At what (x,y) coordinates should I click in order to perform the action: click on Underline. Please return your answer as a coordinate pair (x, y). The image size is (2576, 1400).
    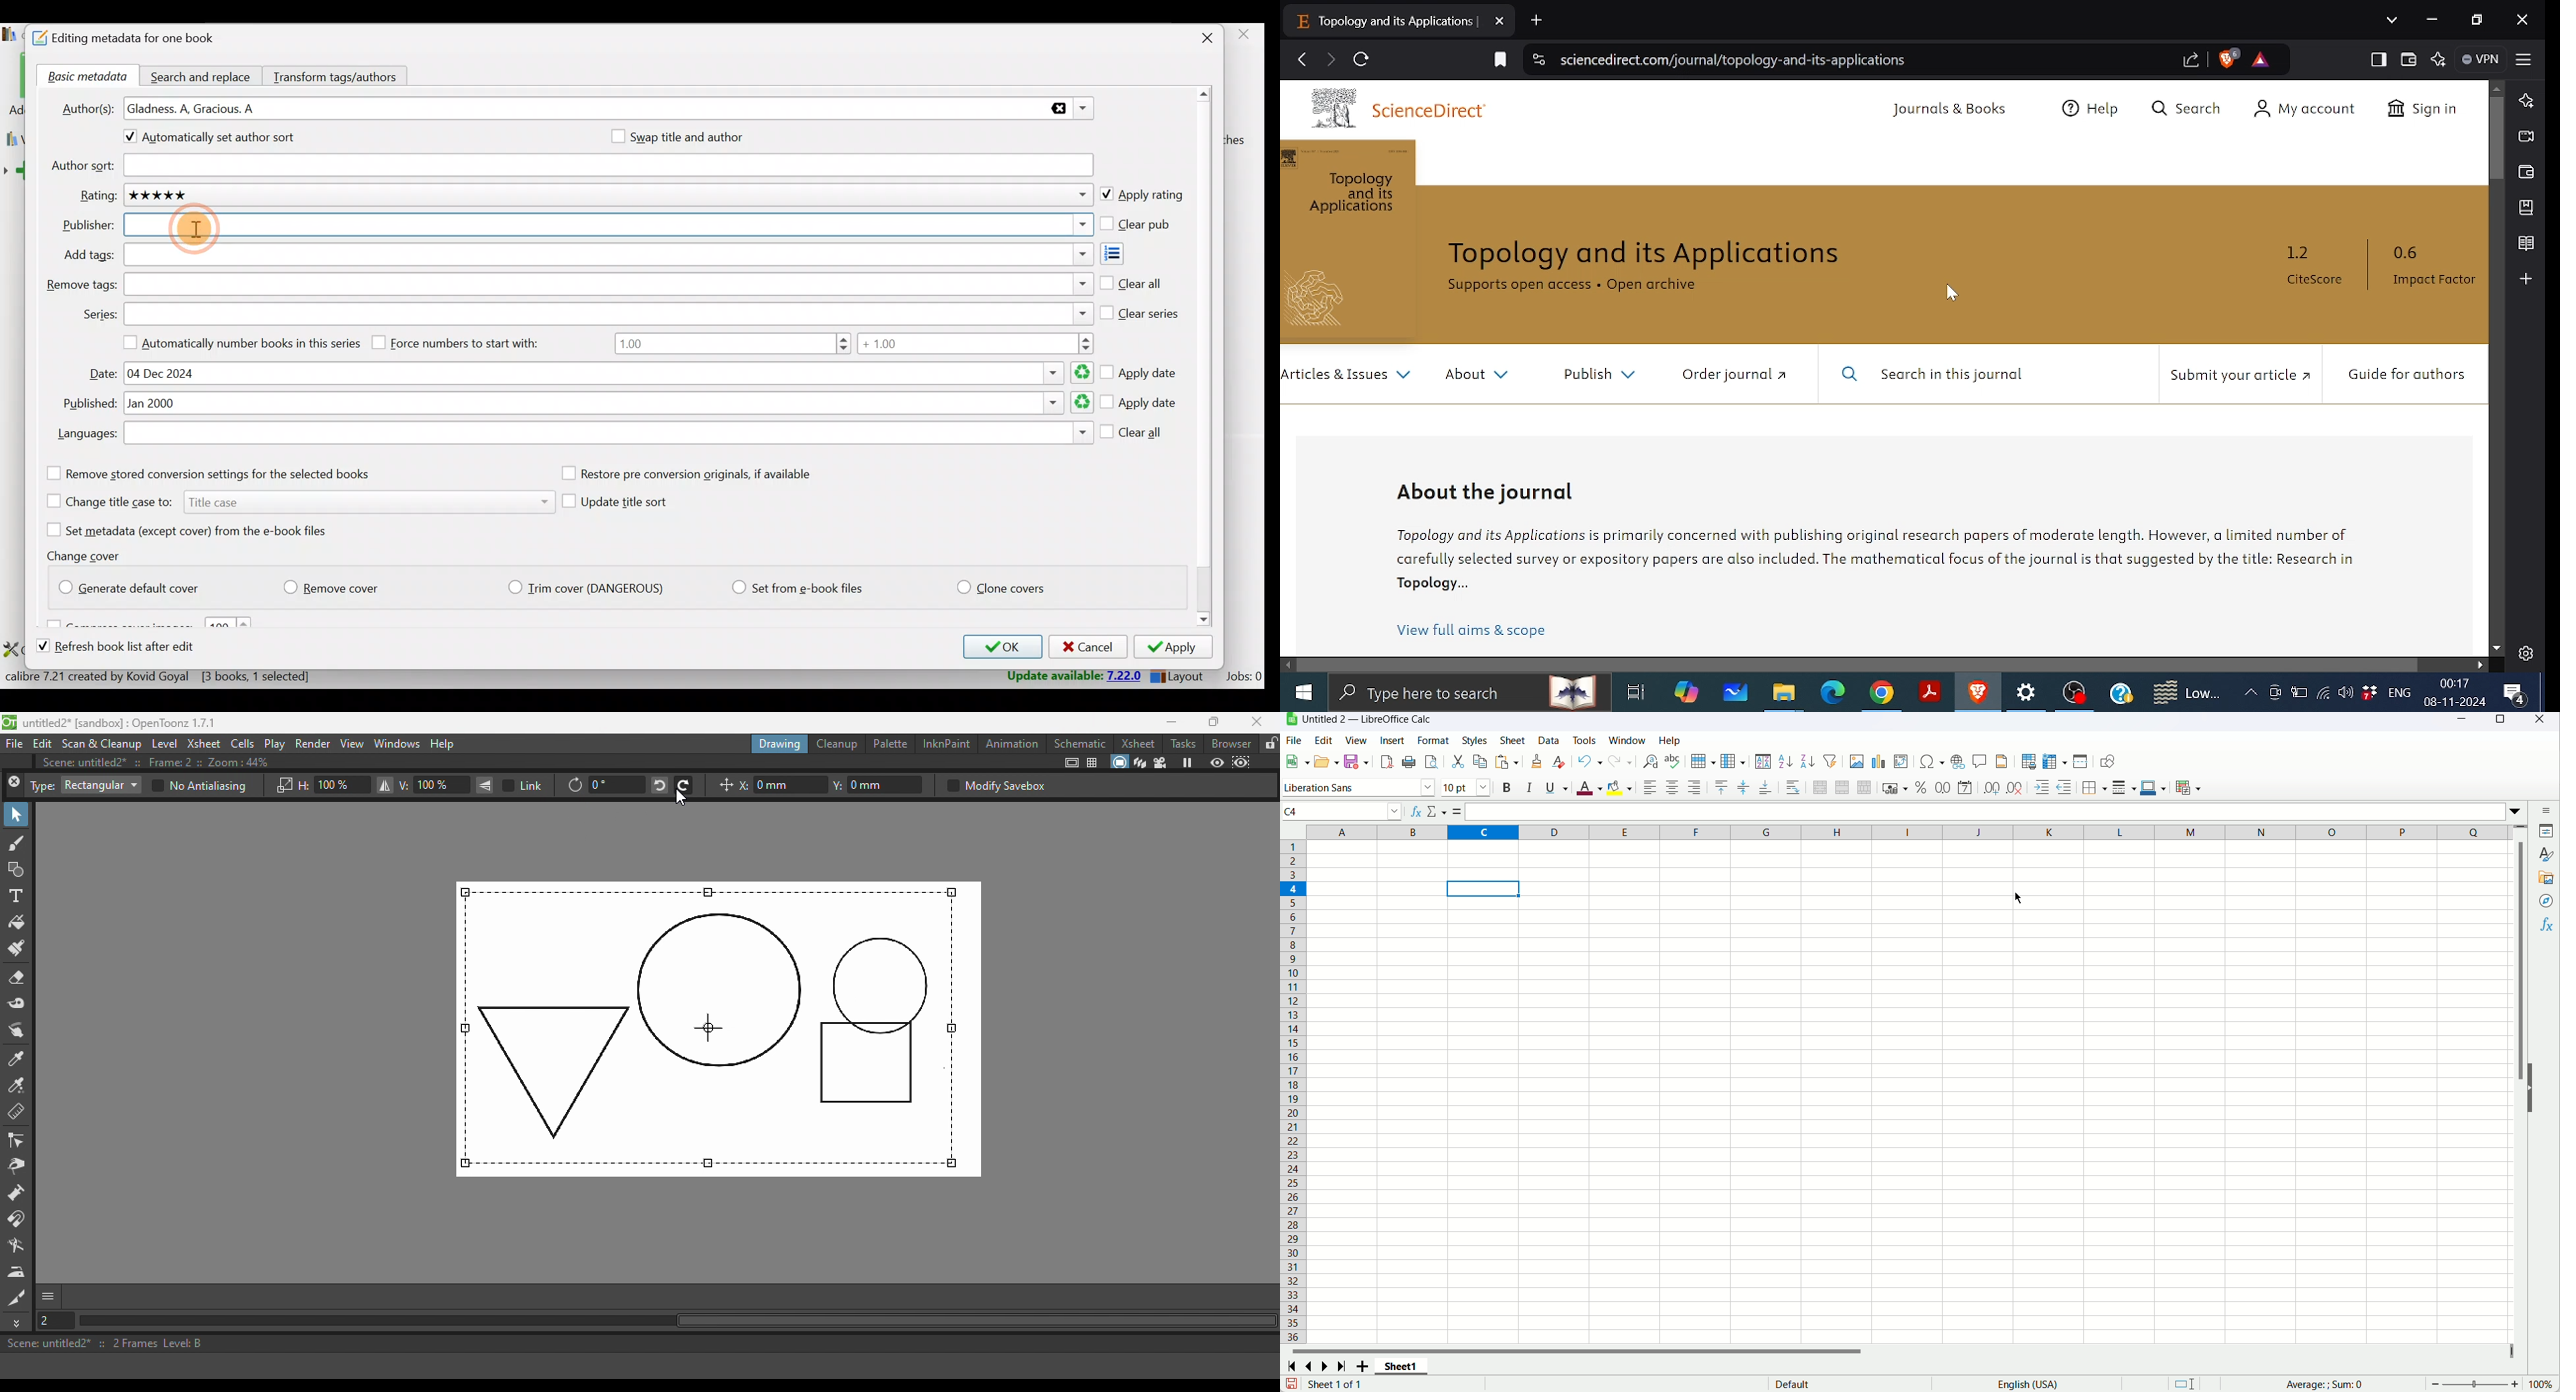
    Looking at the image, I should click on (1557, 787).